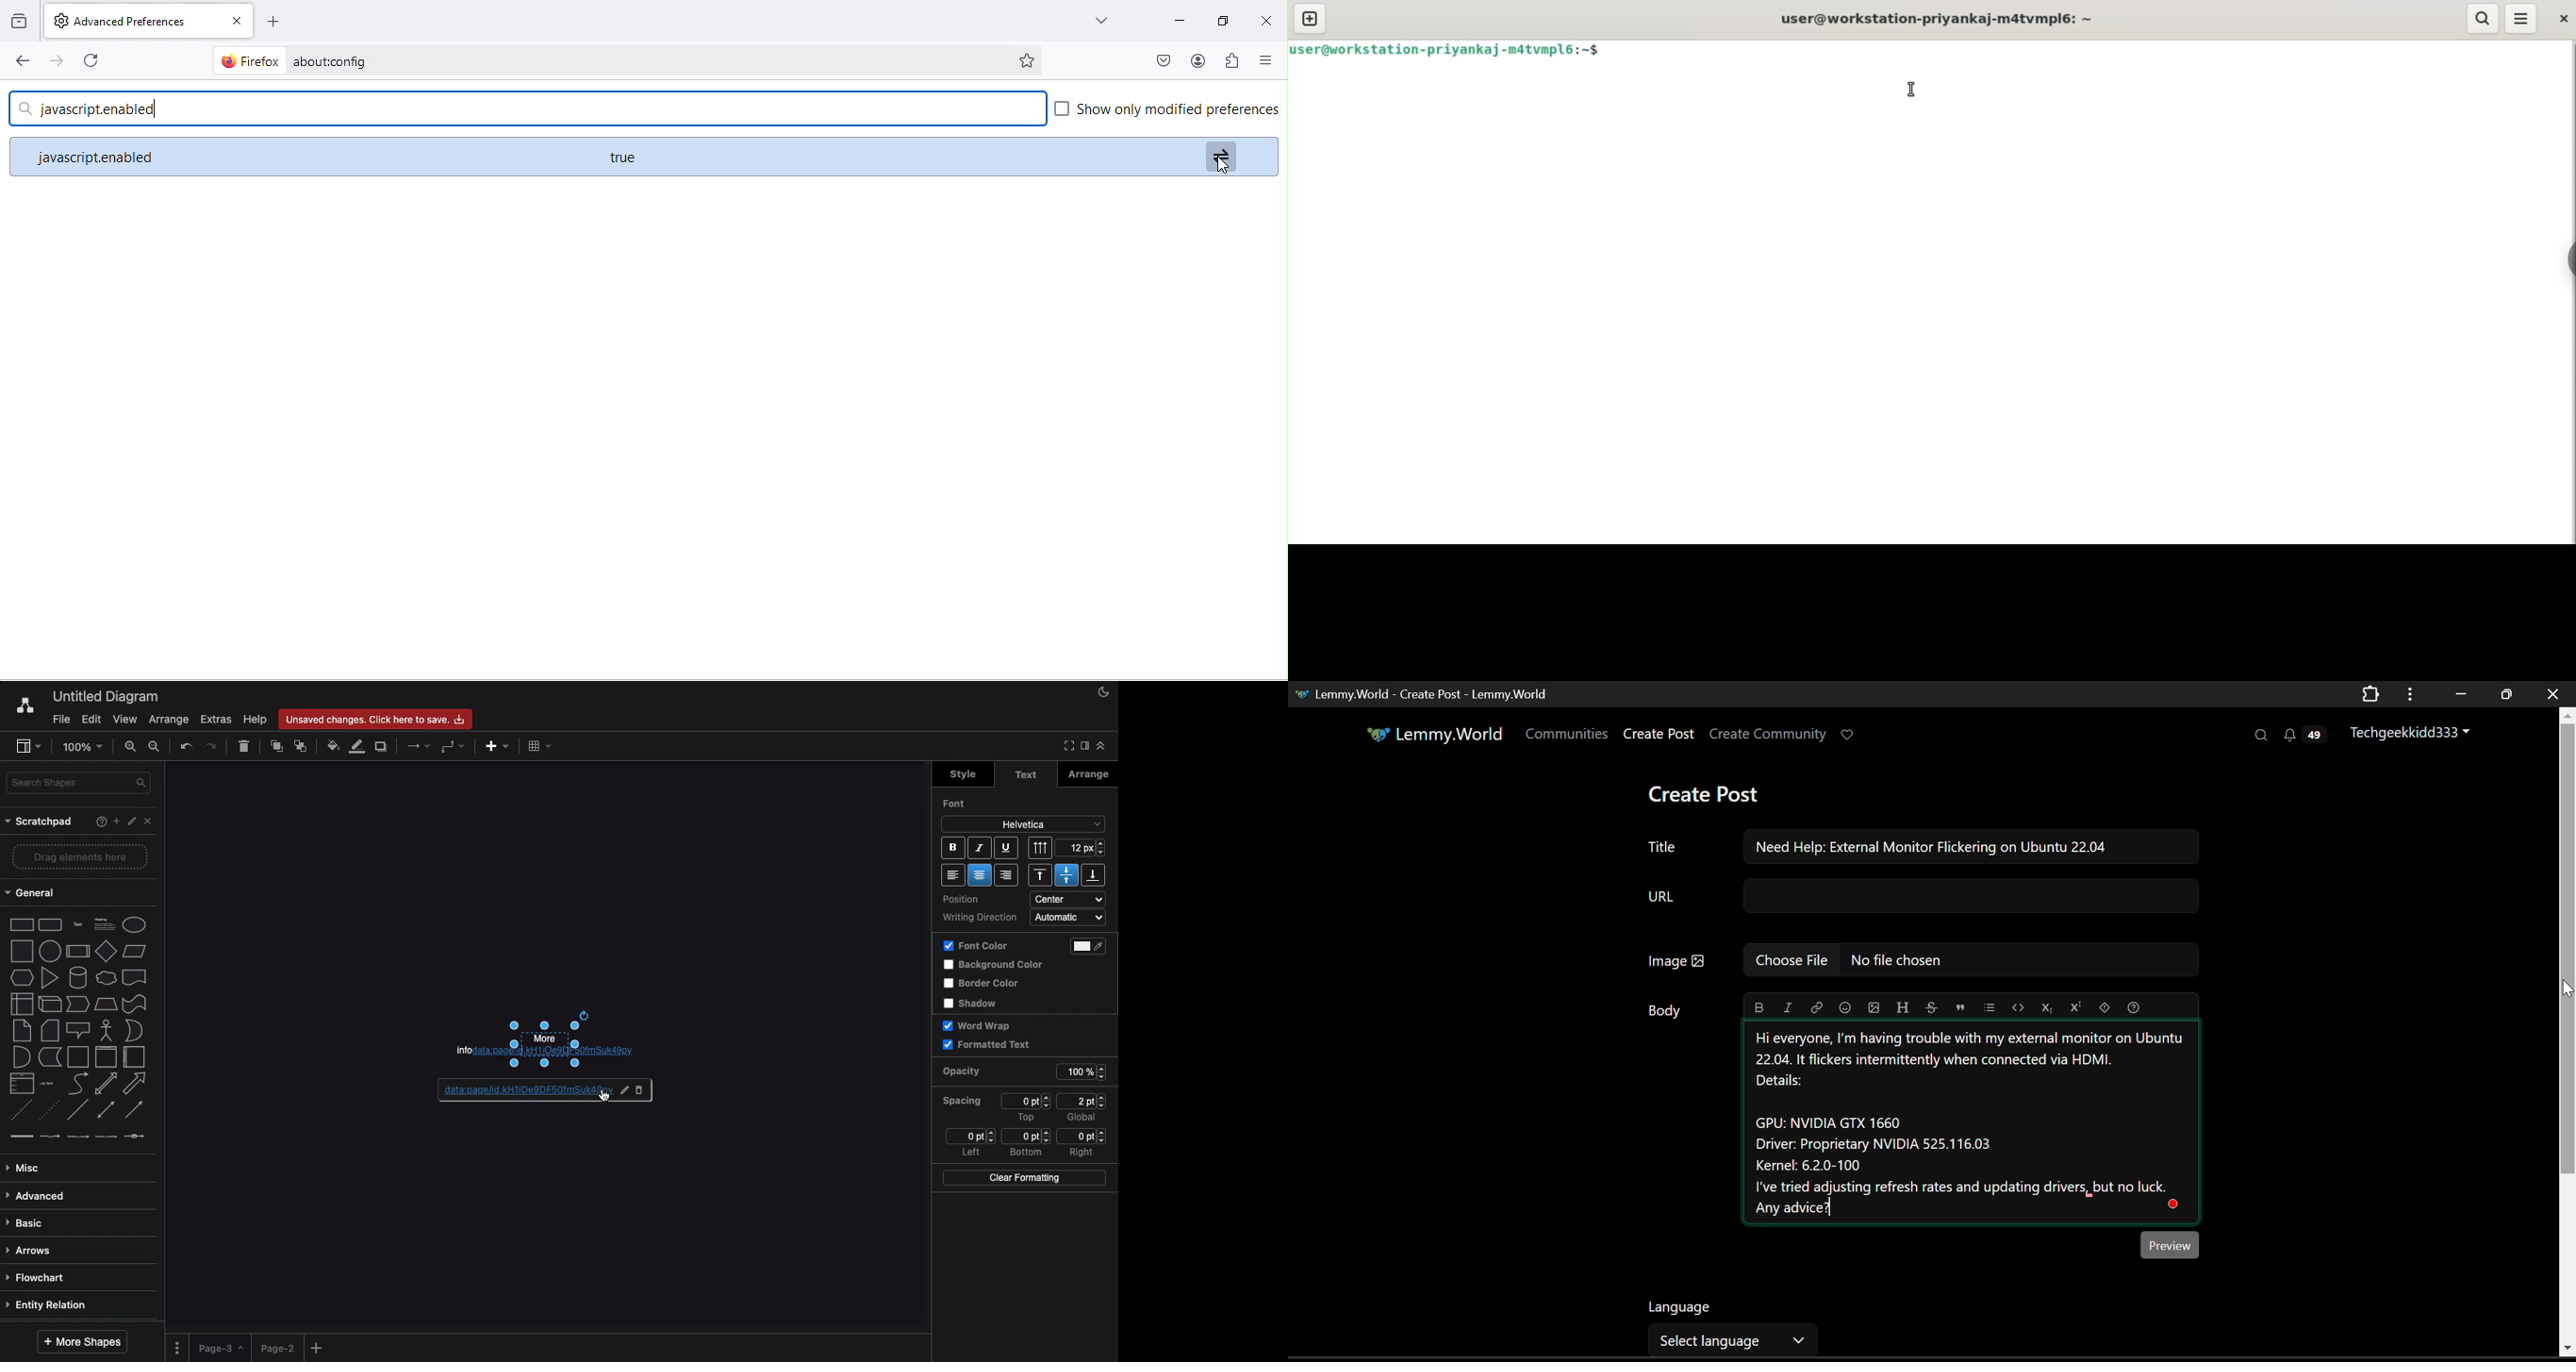 This screenshot has width=2576, height=1372. Describe the element at coordinates (1067, 746) in the screenshot. I see `Collapse` at that location.